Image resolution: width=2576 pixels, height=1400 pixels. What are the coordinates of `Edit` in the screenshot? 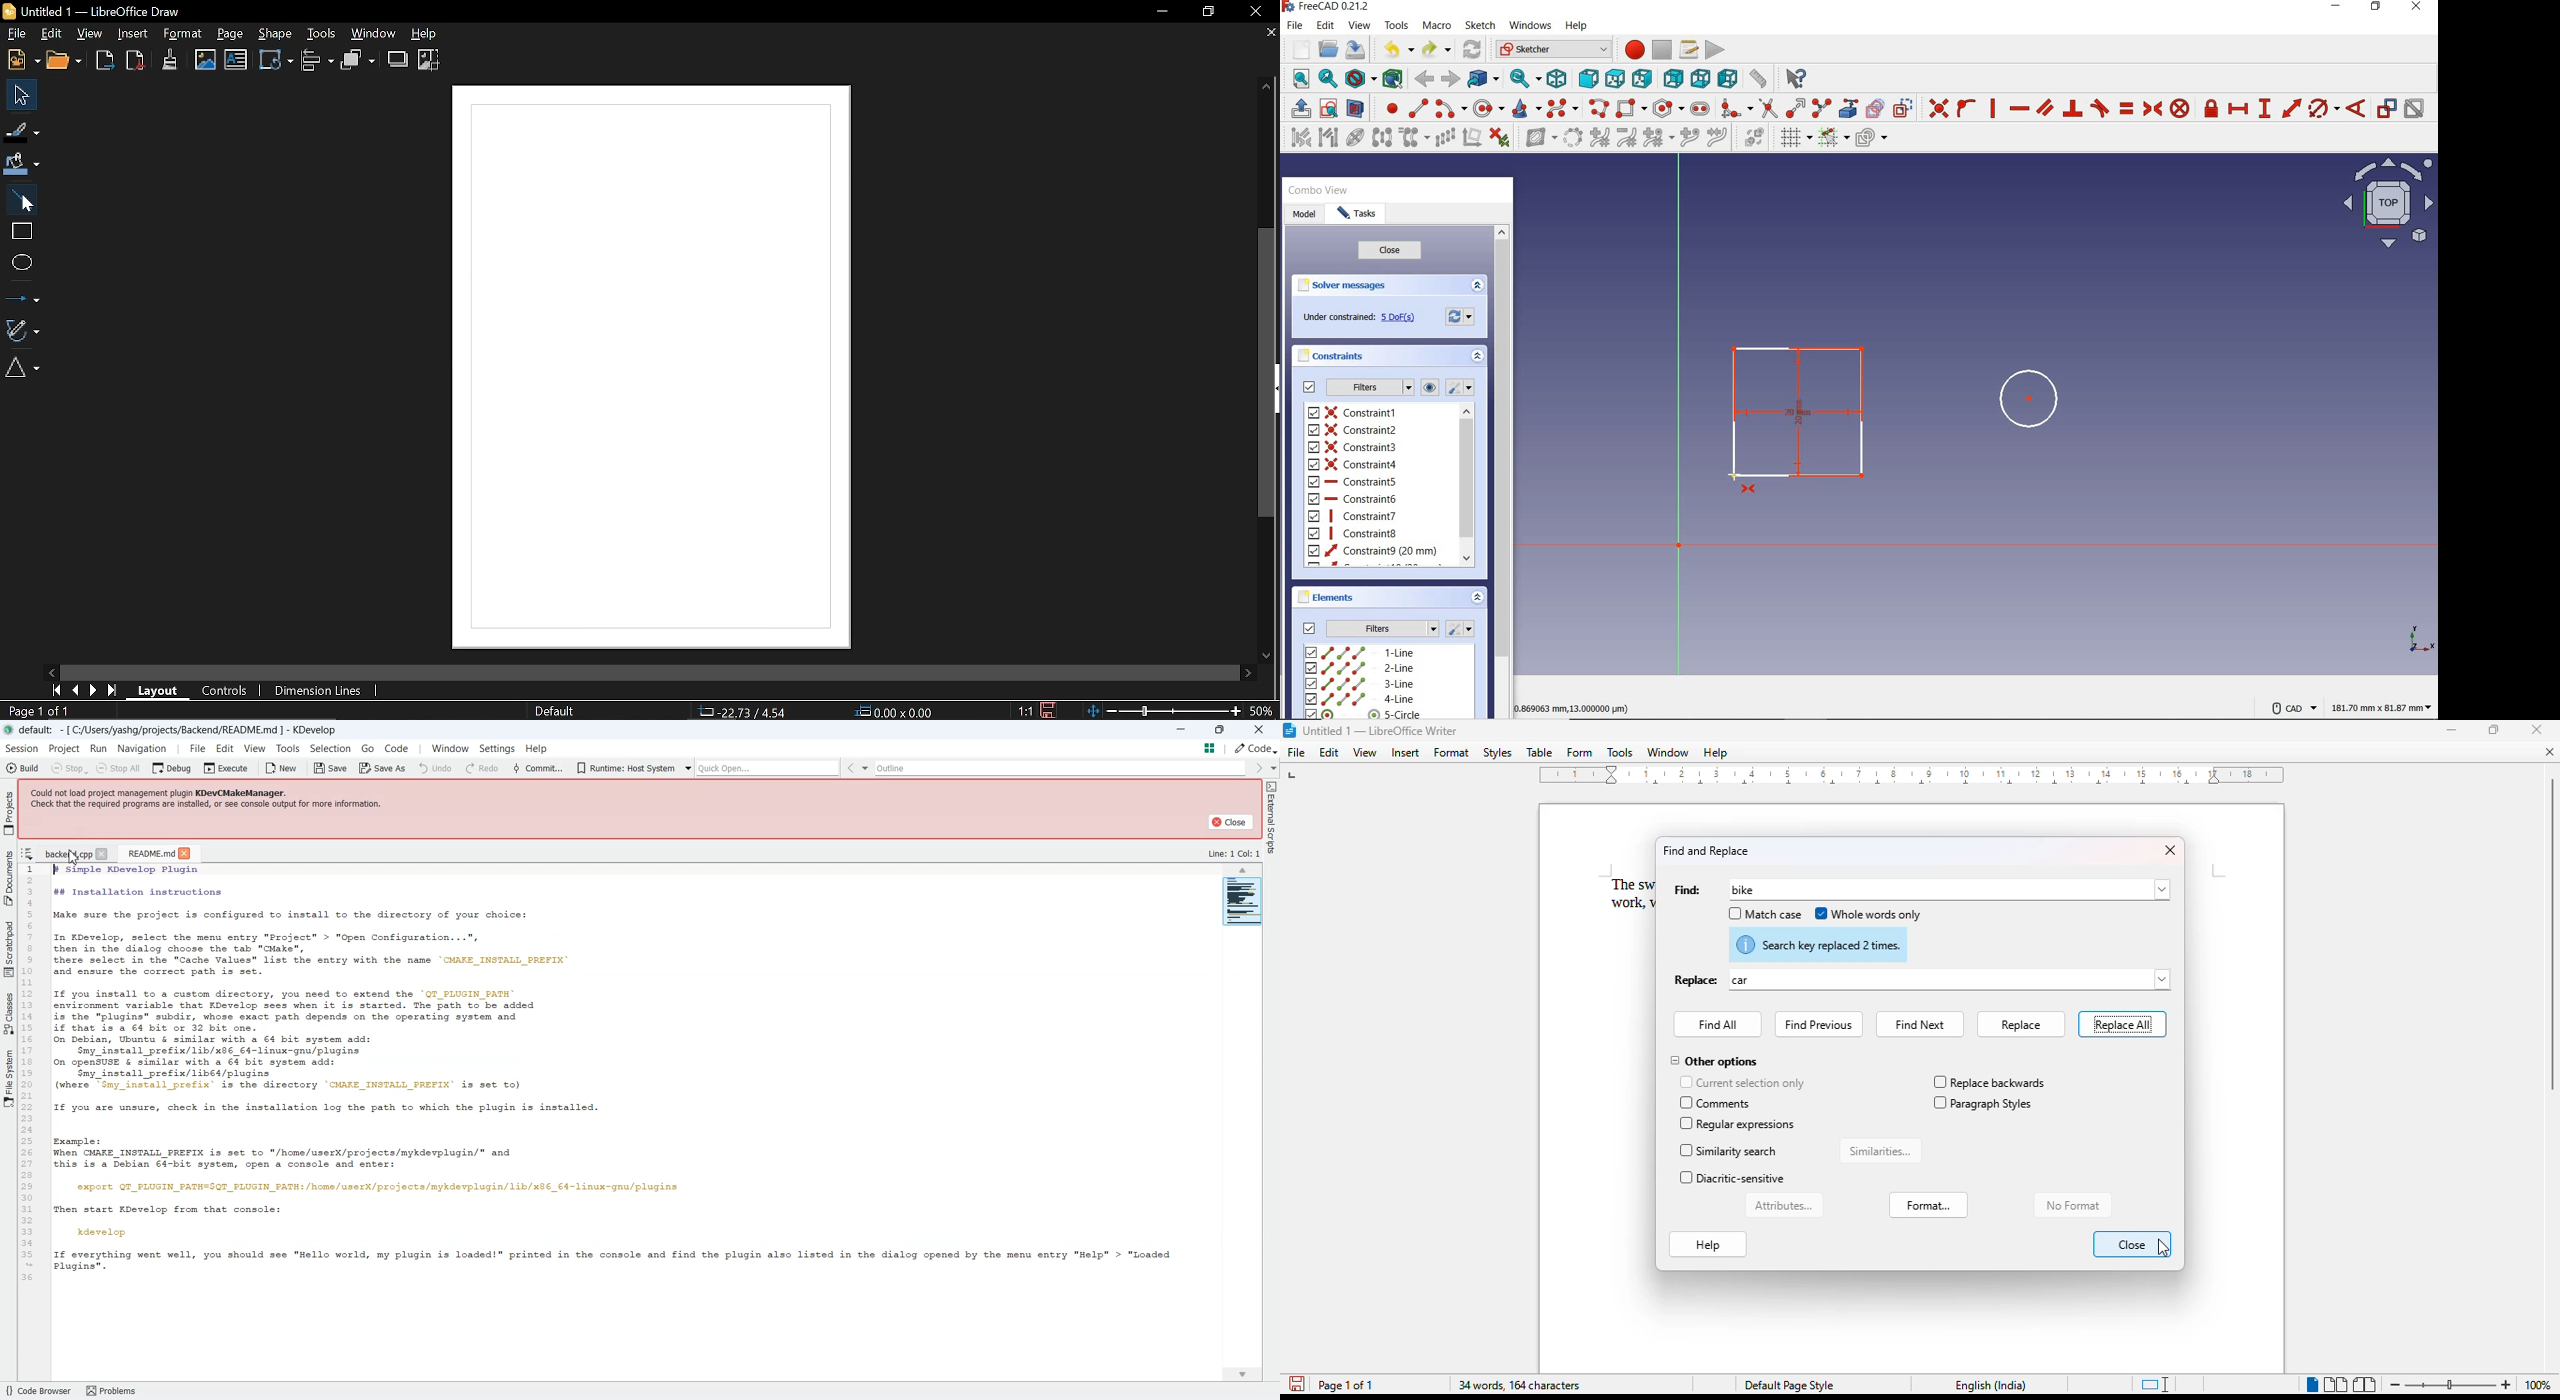 It's located at (225, 748).